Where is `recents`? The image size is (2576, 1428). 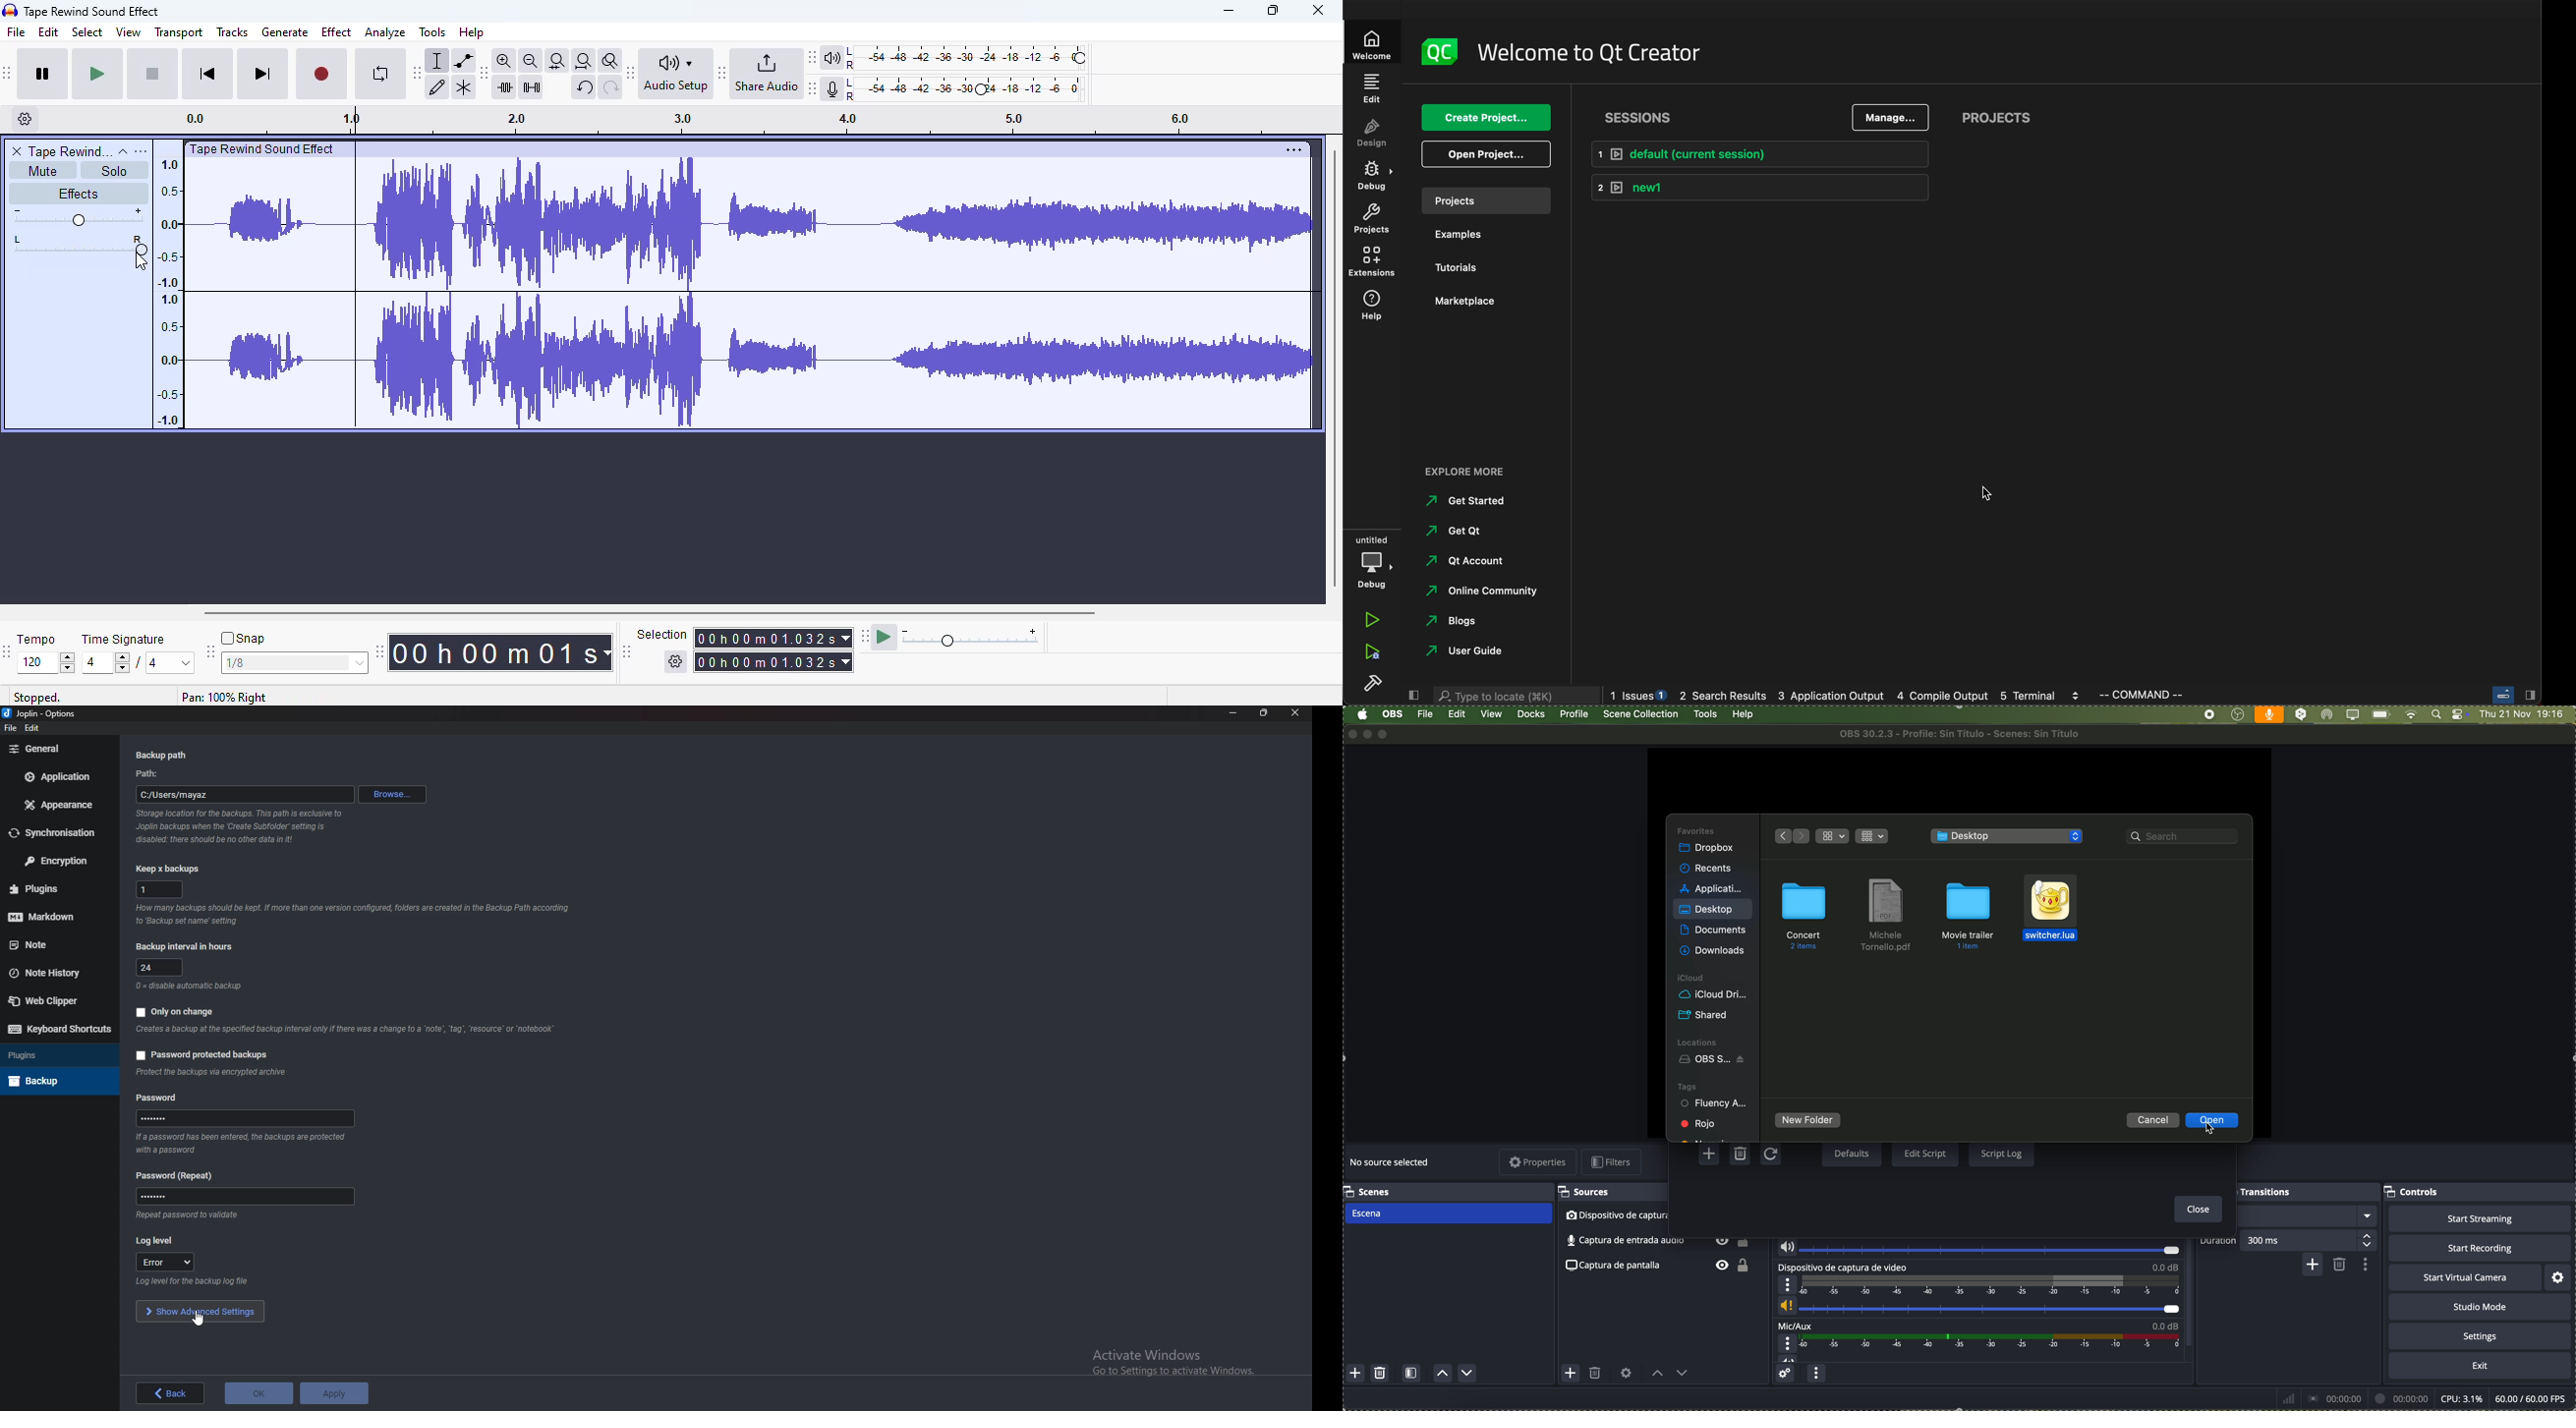 recents is located at coordinates (1707, 869).